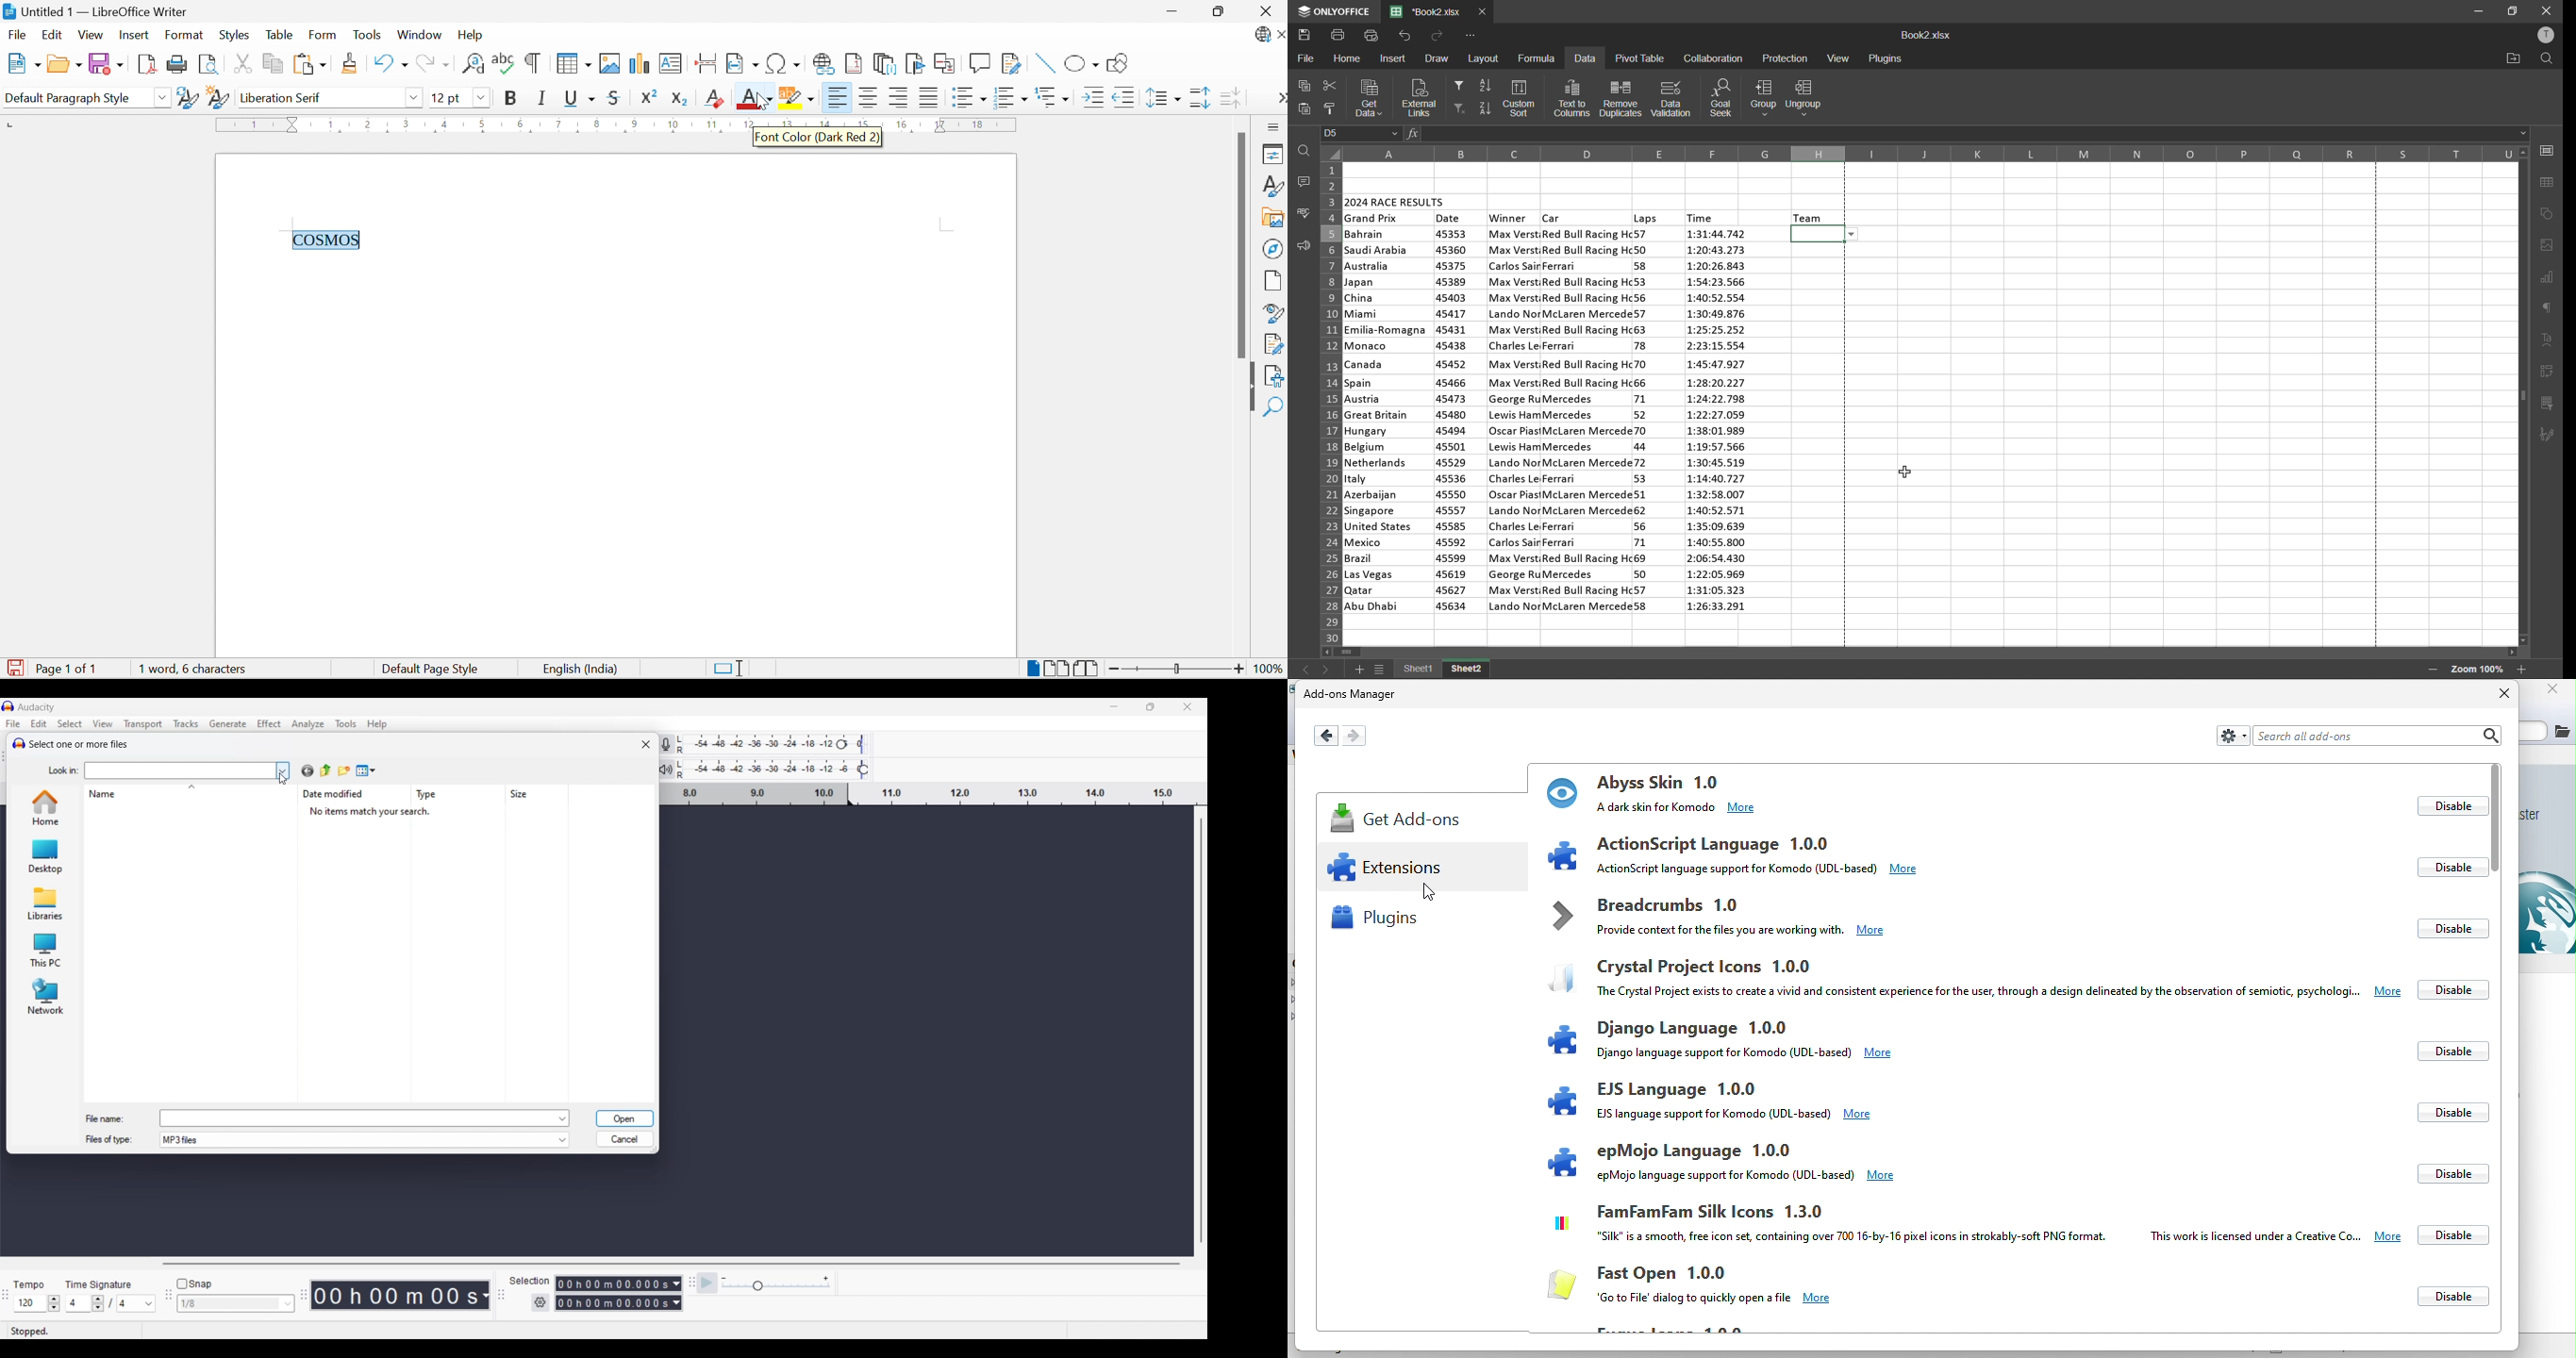  Describe the element at coordinates (13, 724) in the screenshot. I see `File menu` at that location.